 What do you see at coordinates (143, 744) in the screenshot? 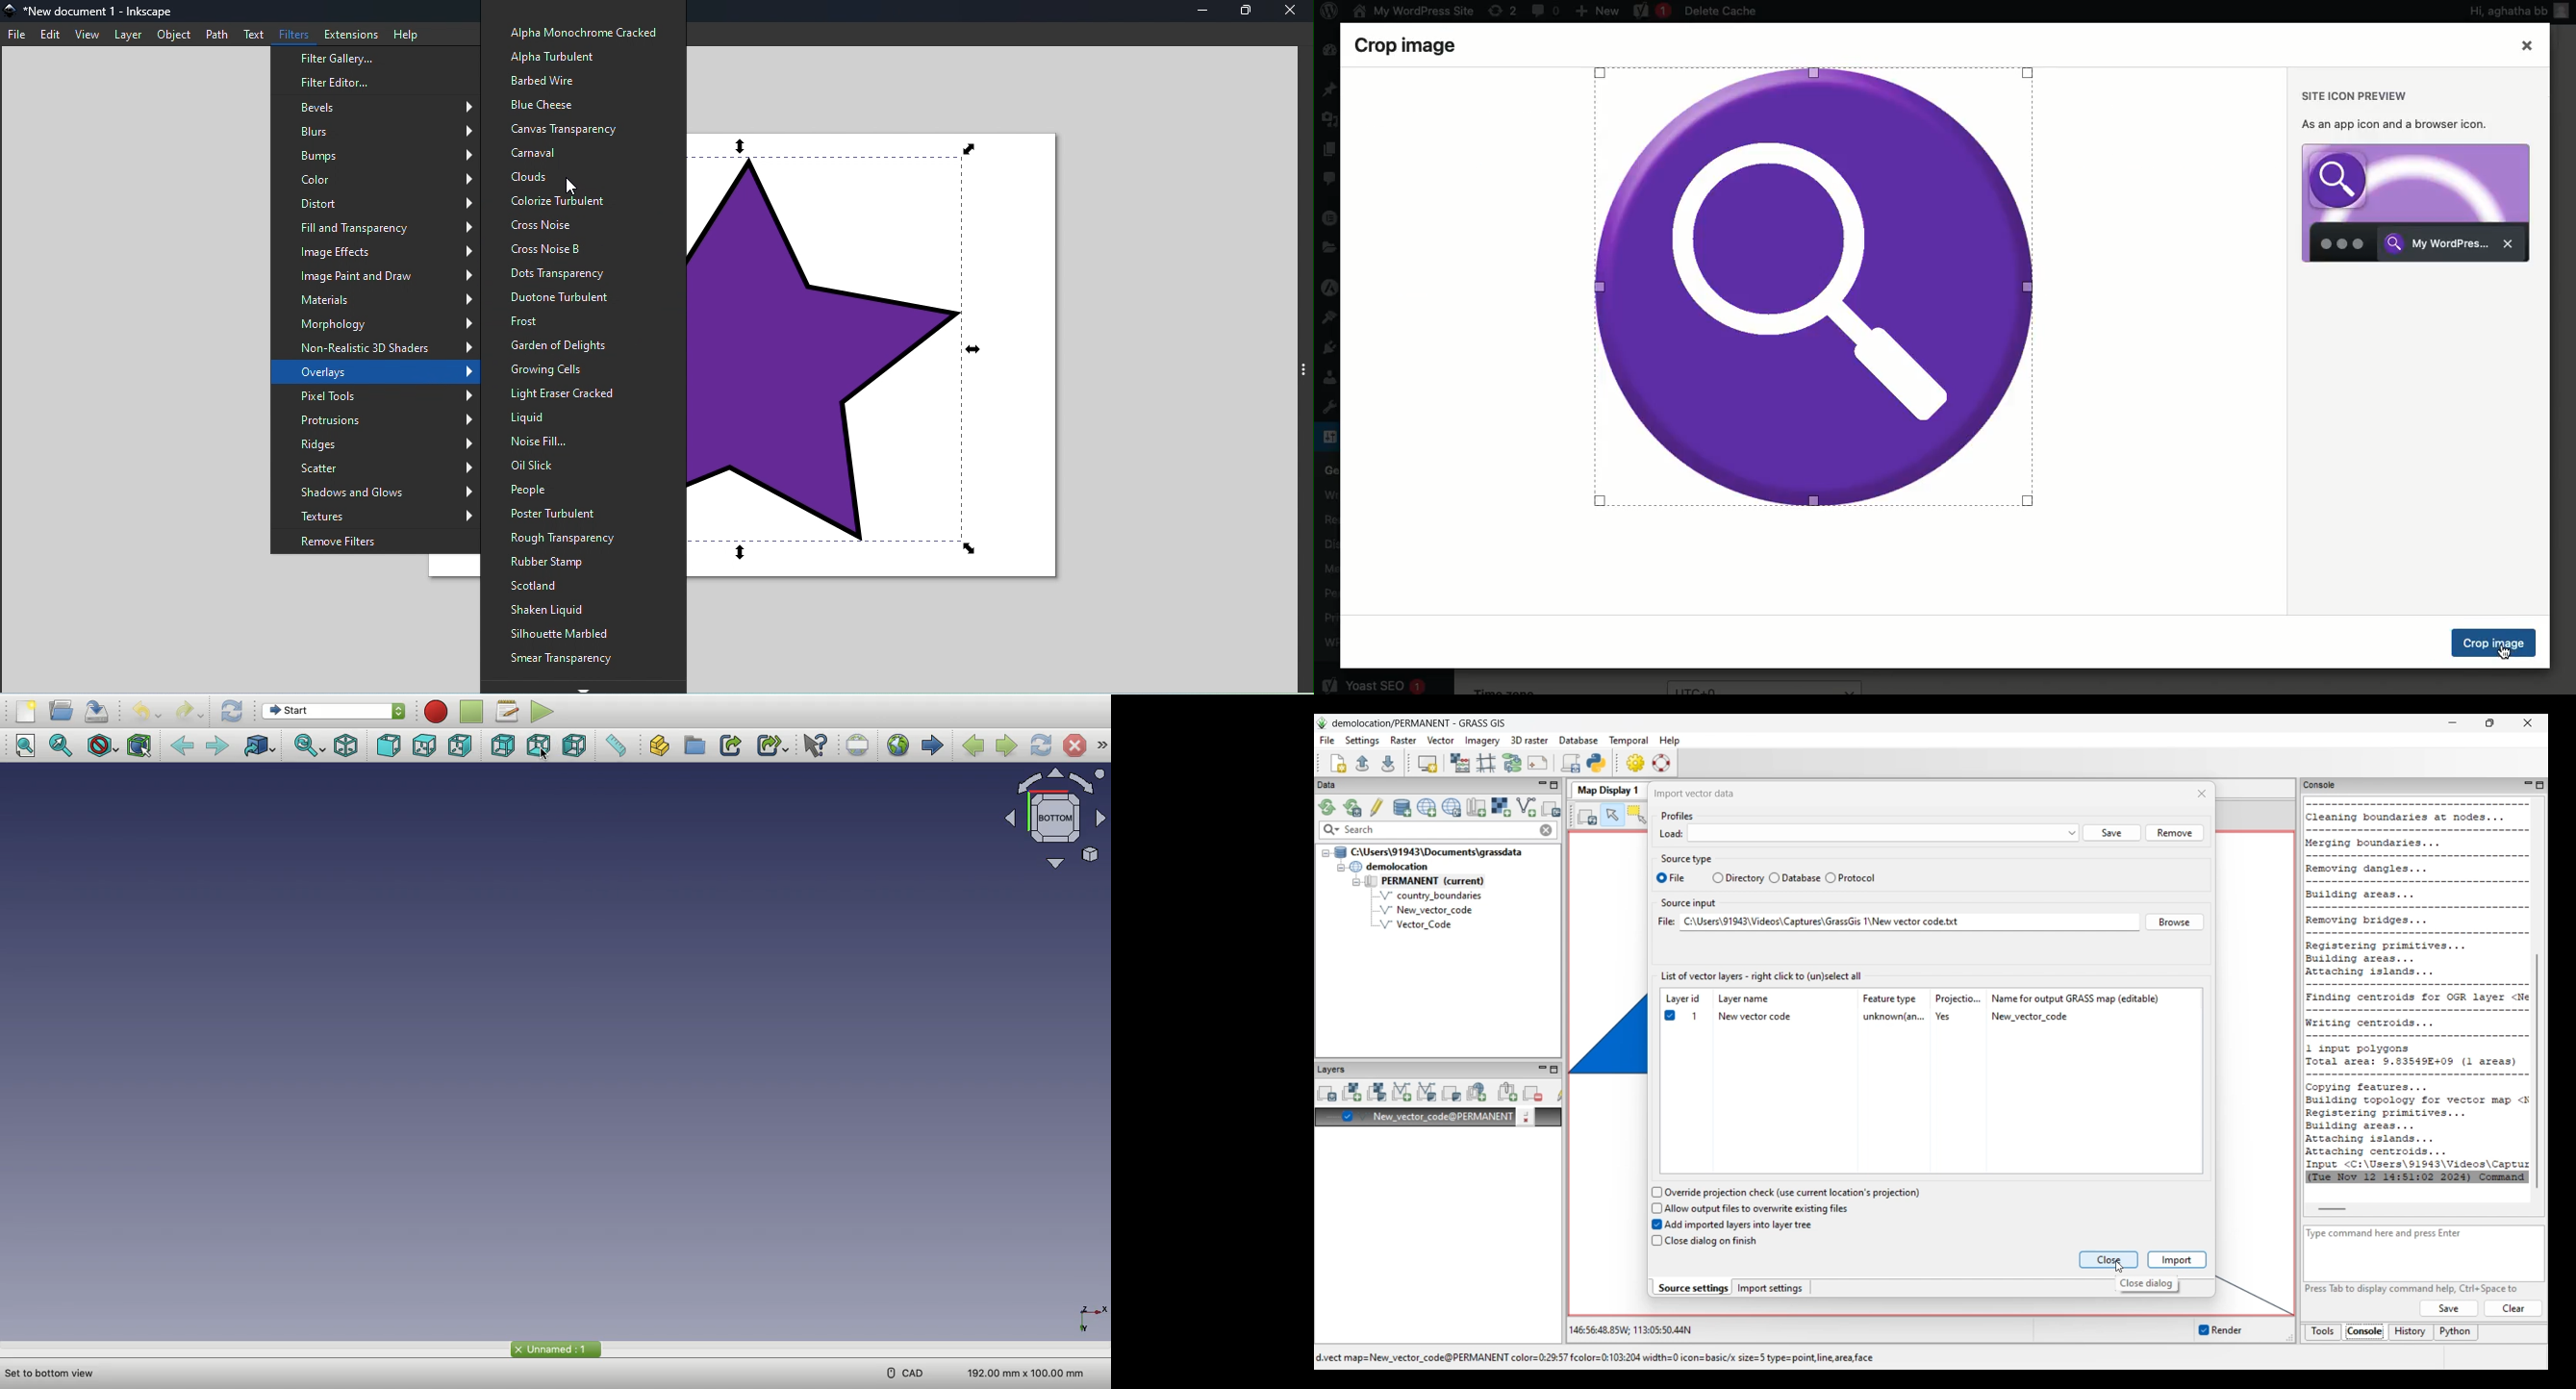
I see `Bounding box` at bounding box center [143, 744].